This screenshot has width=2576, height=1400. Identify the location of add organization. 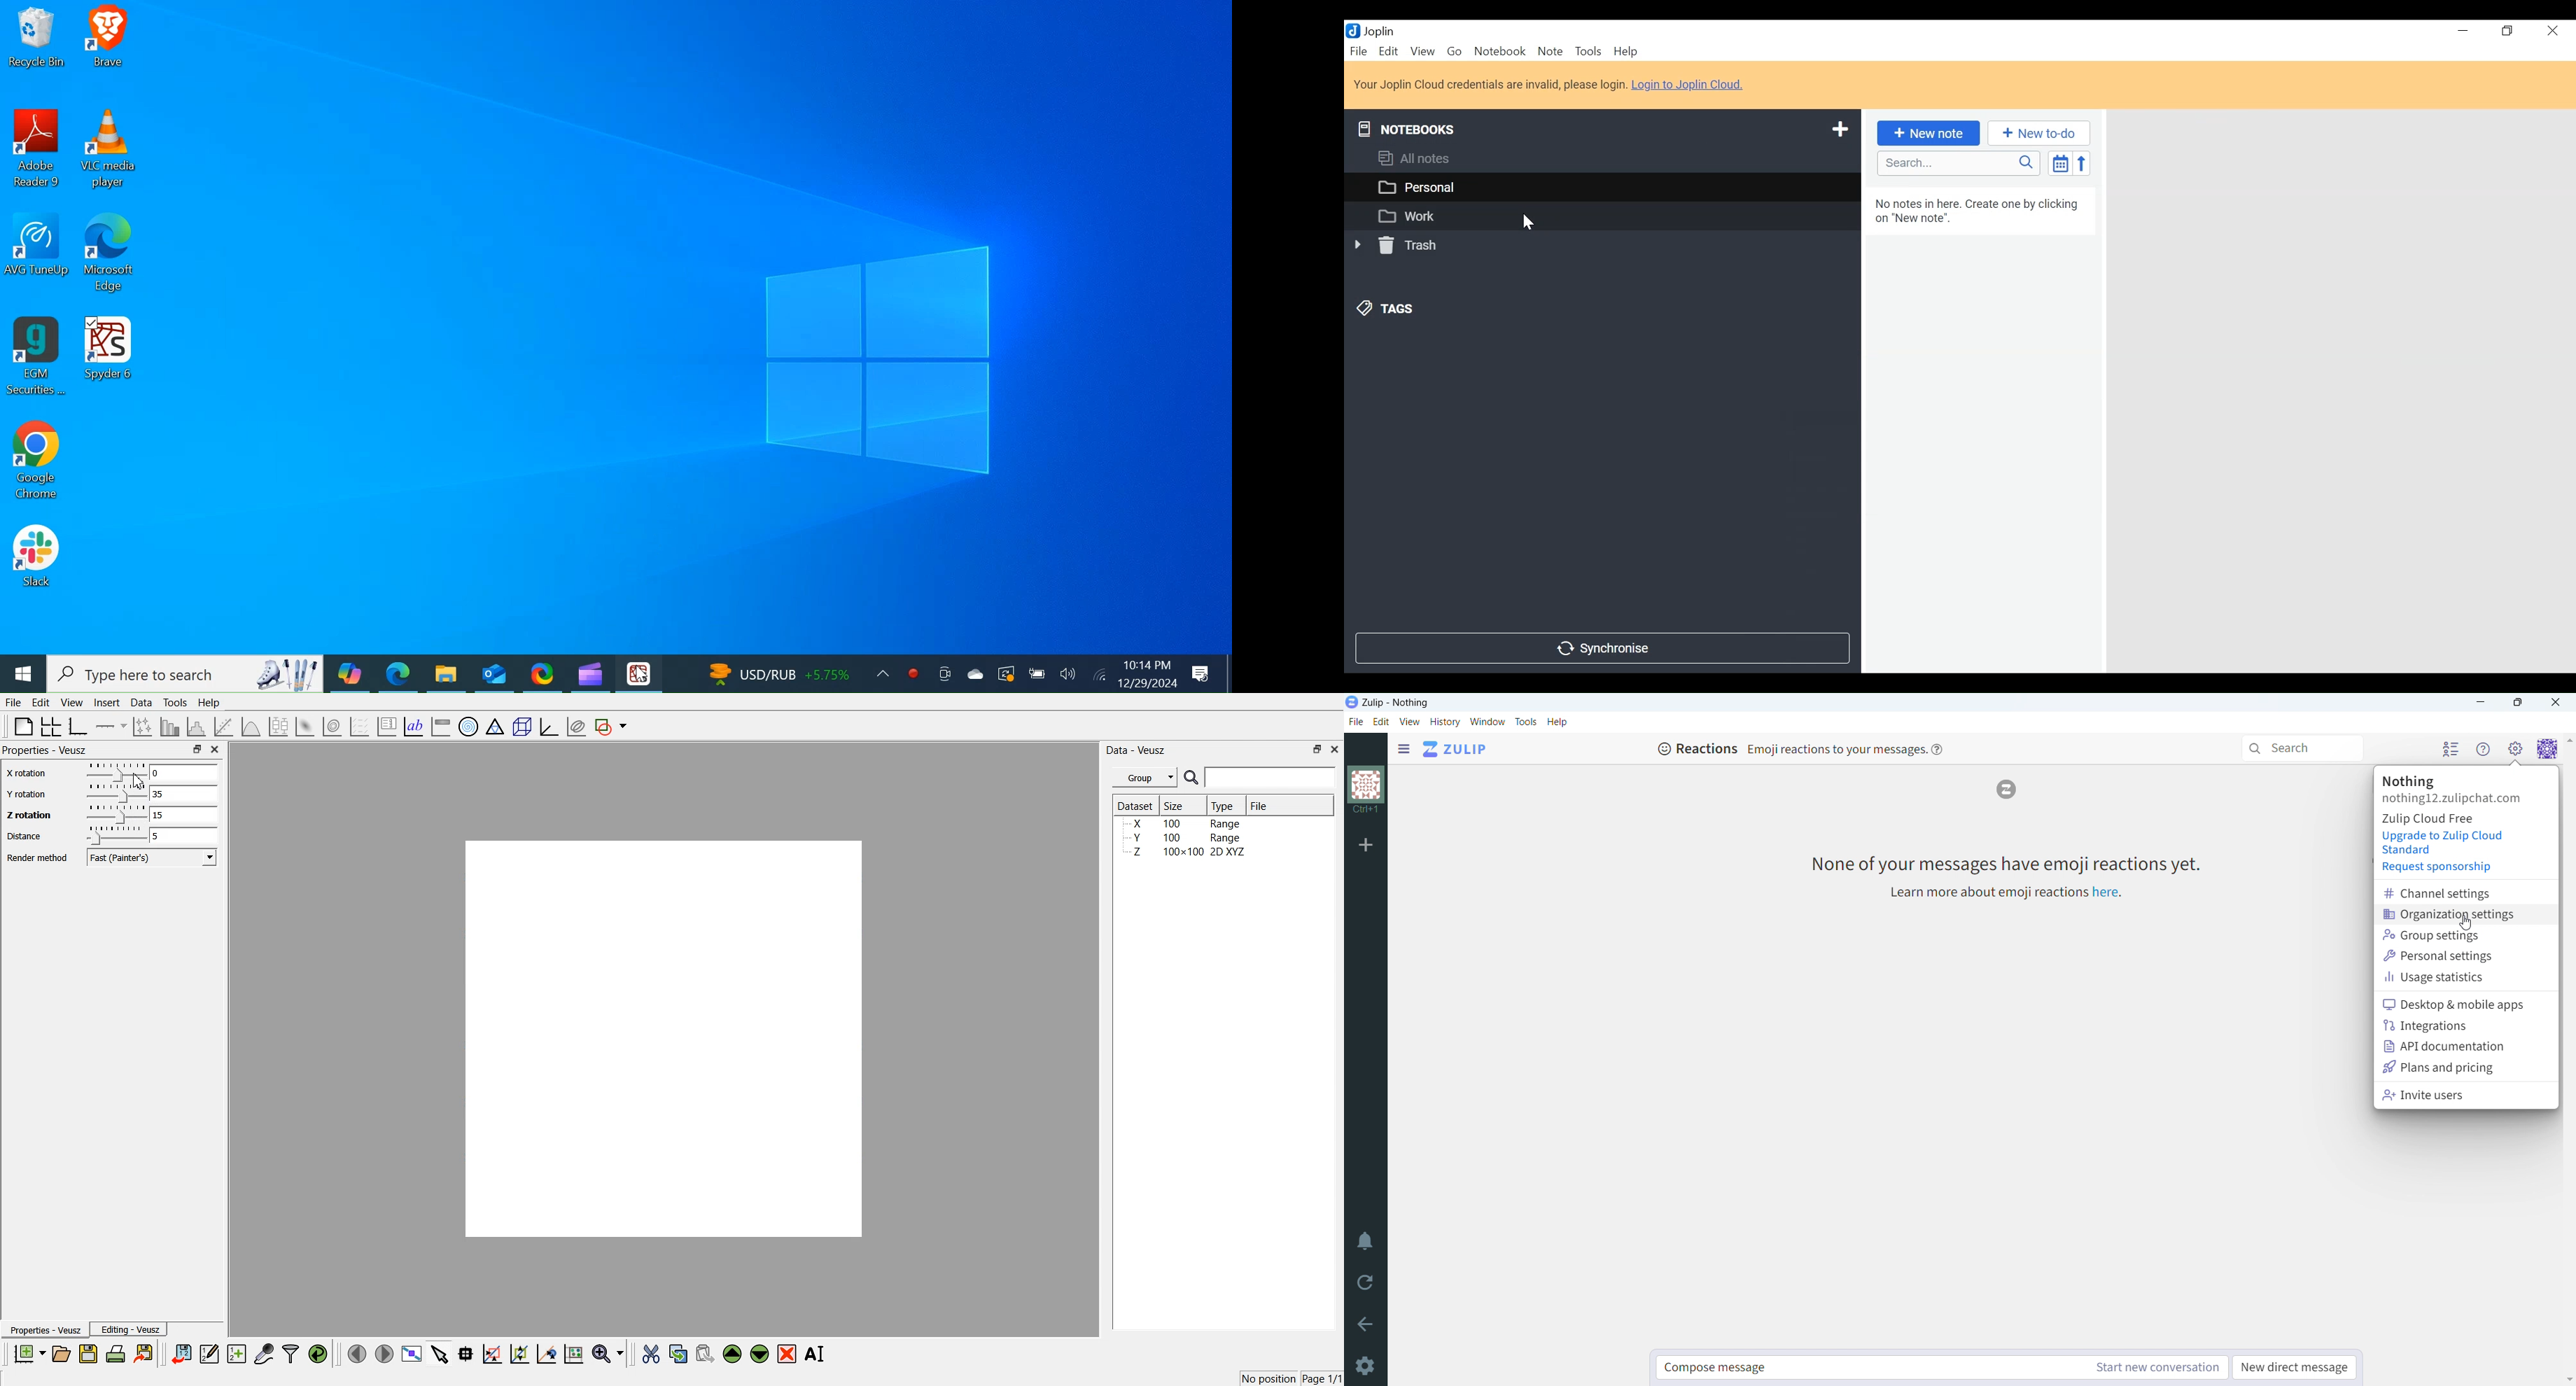
(1366, 846).